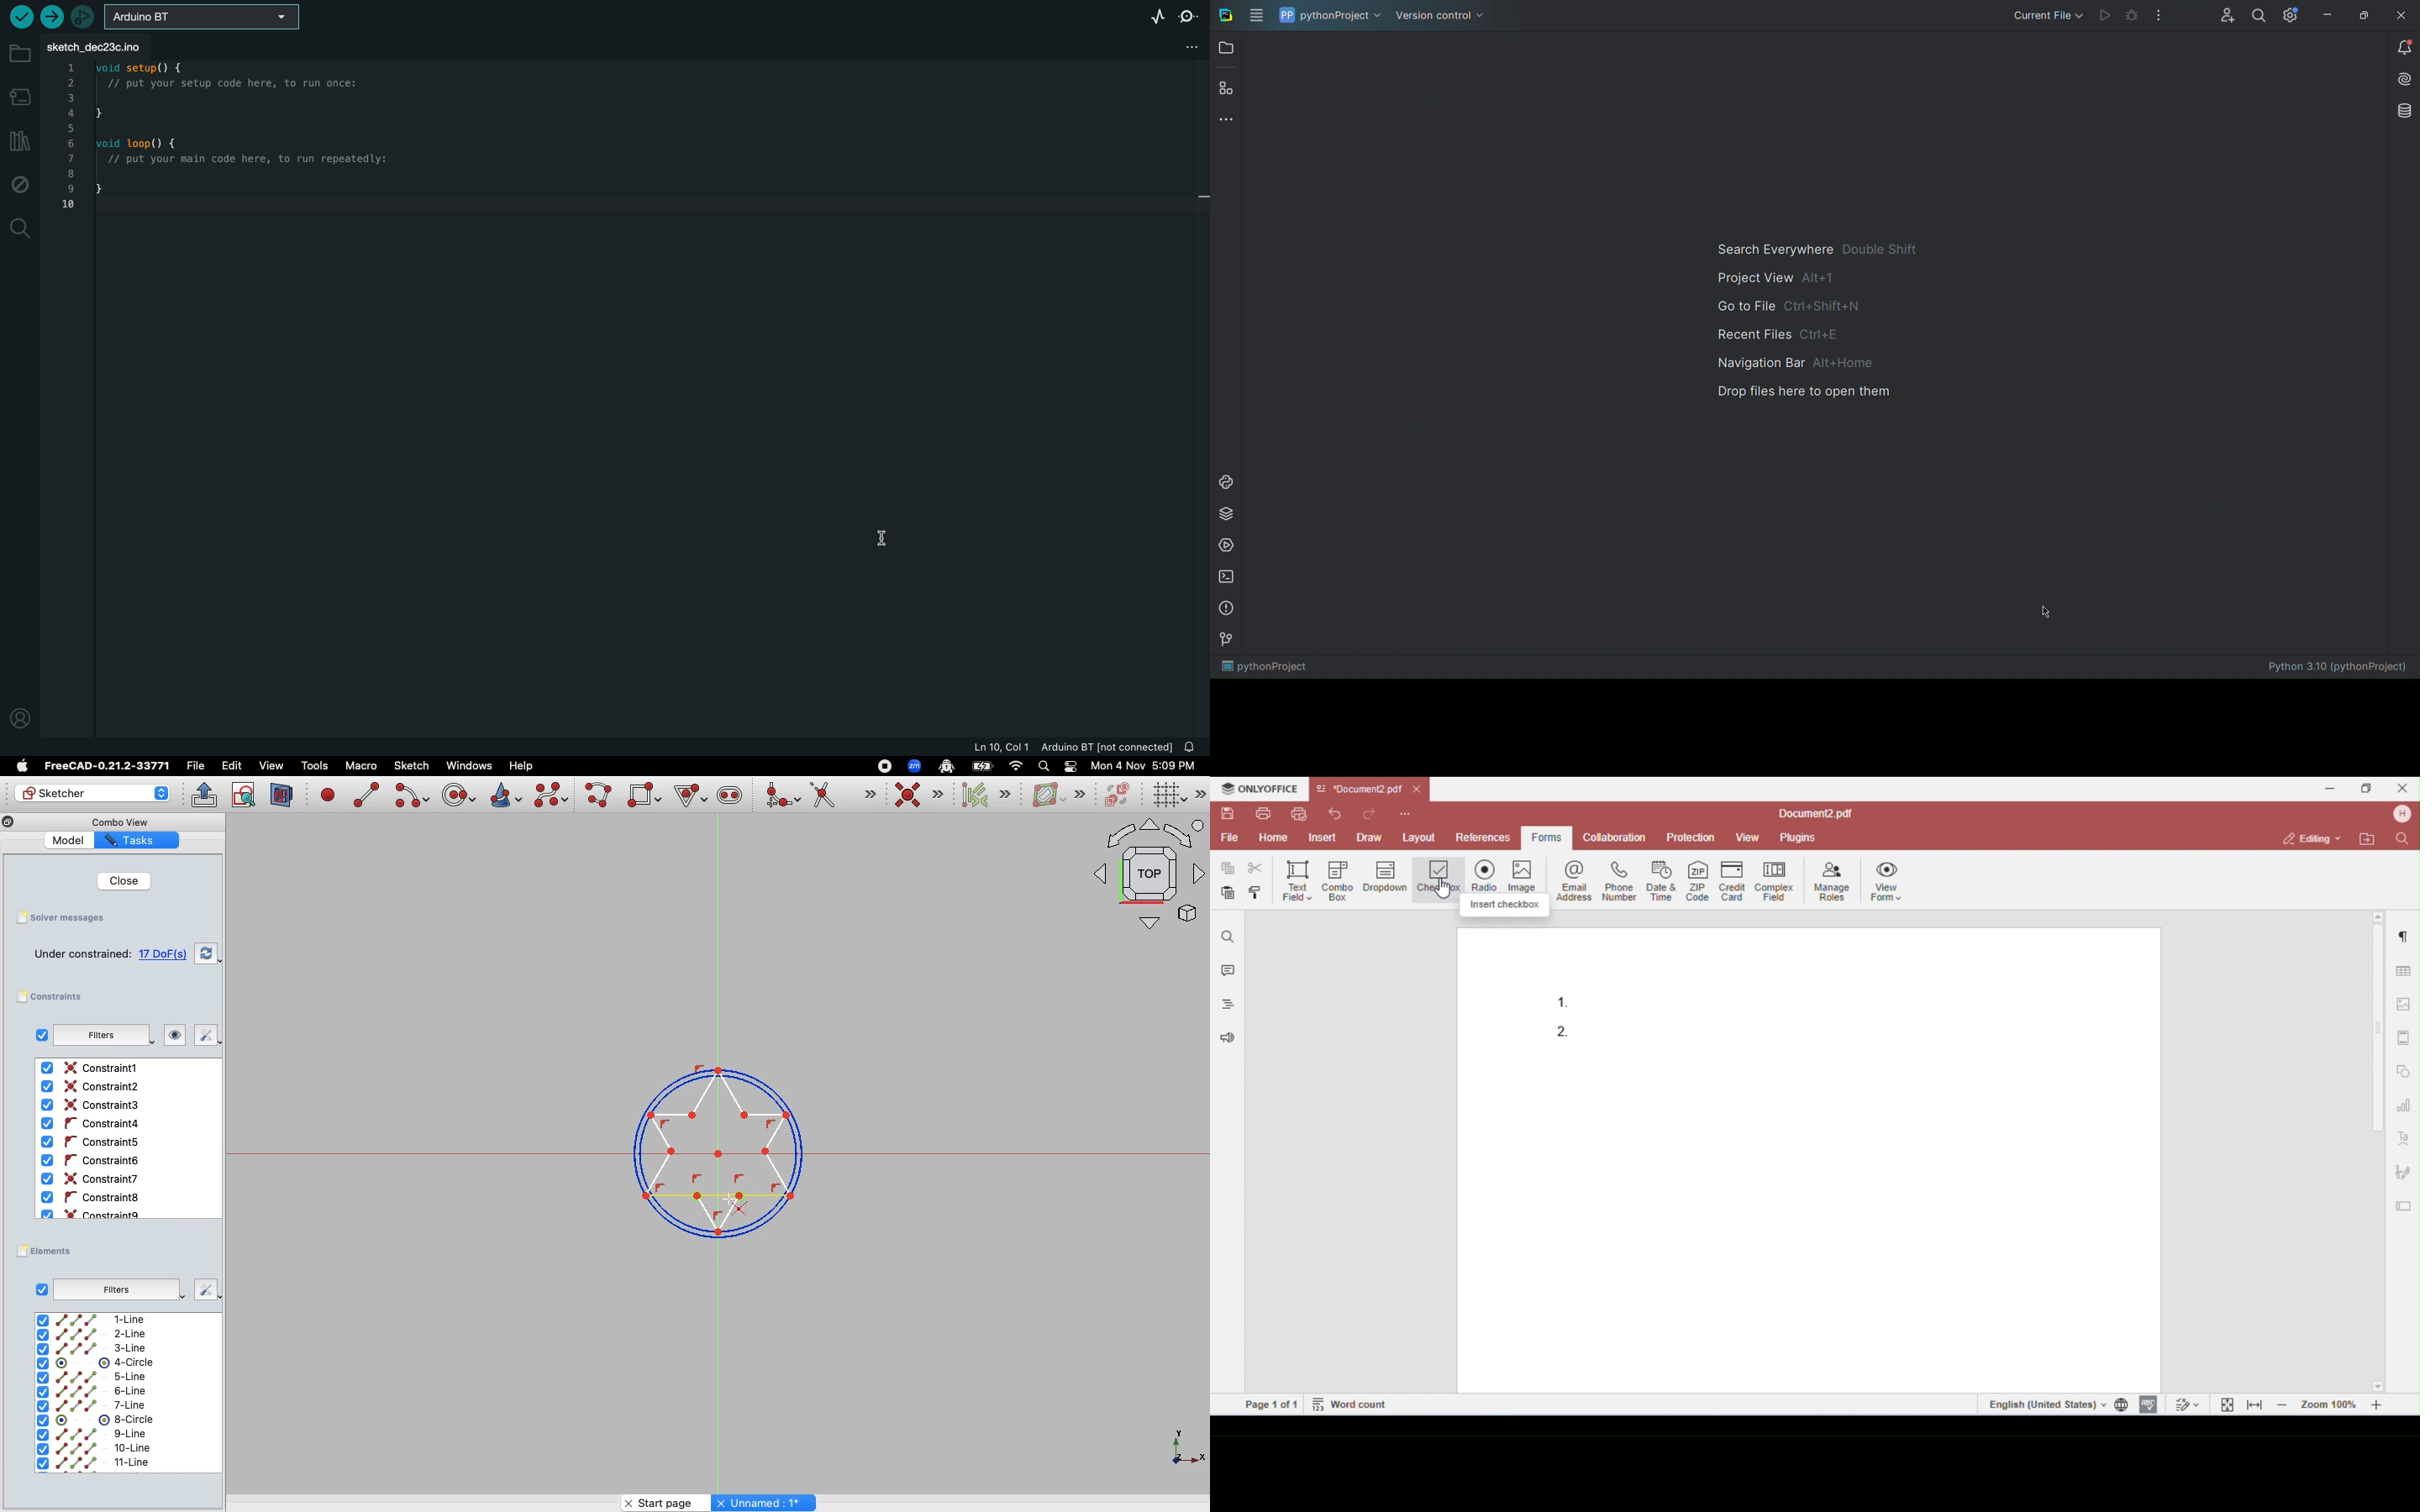 Image resolution: width=2436 pixels, height=1512 pixels. I want to click on Version Control, so click(1228, 643).